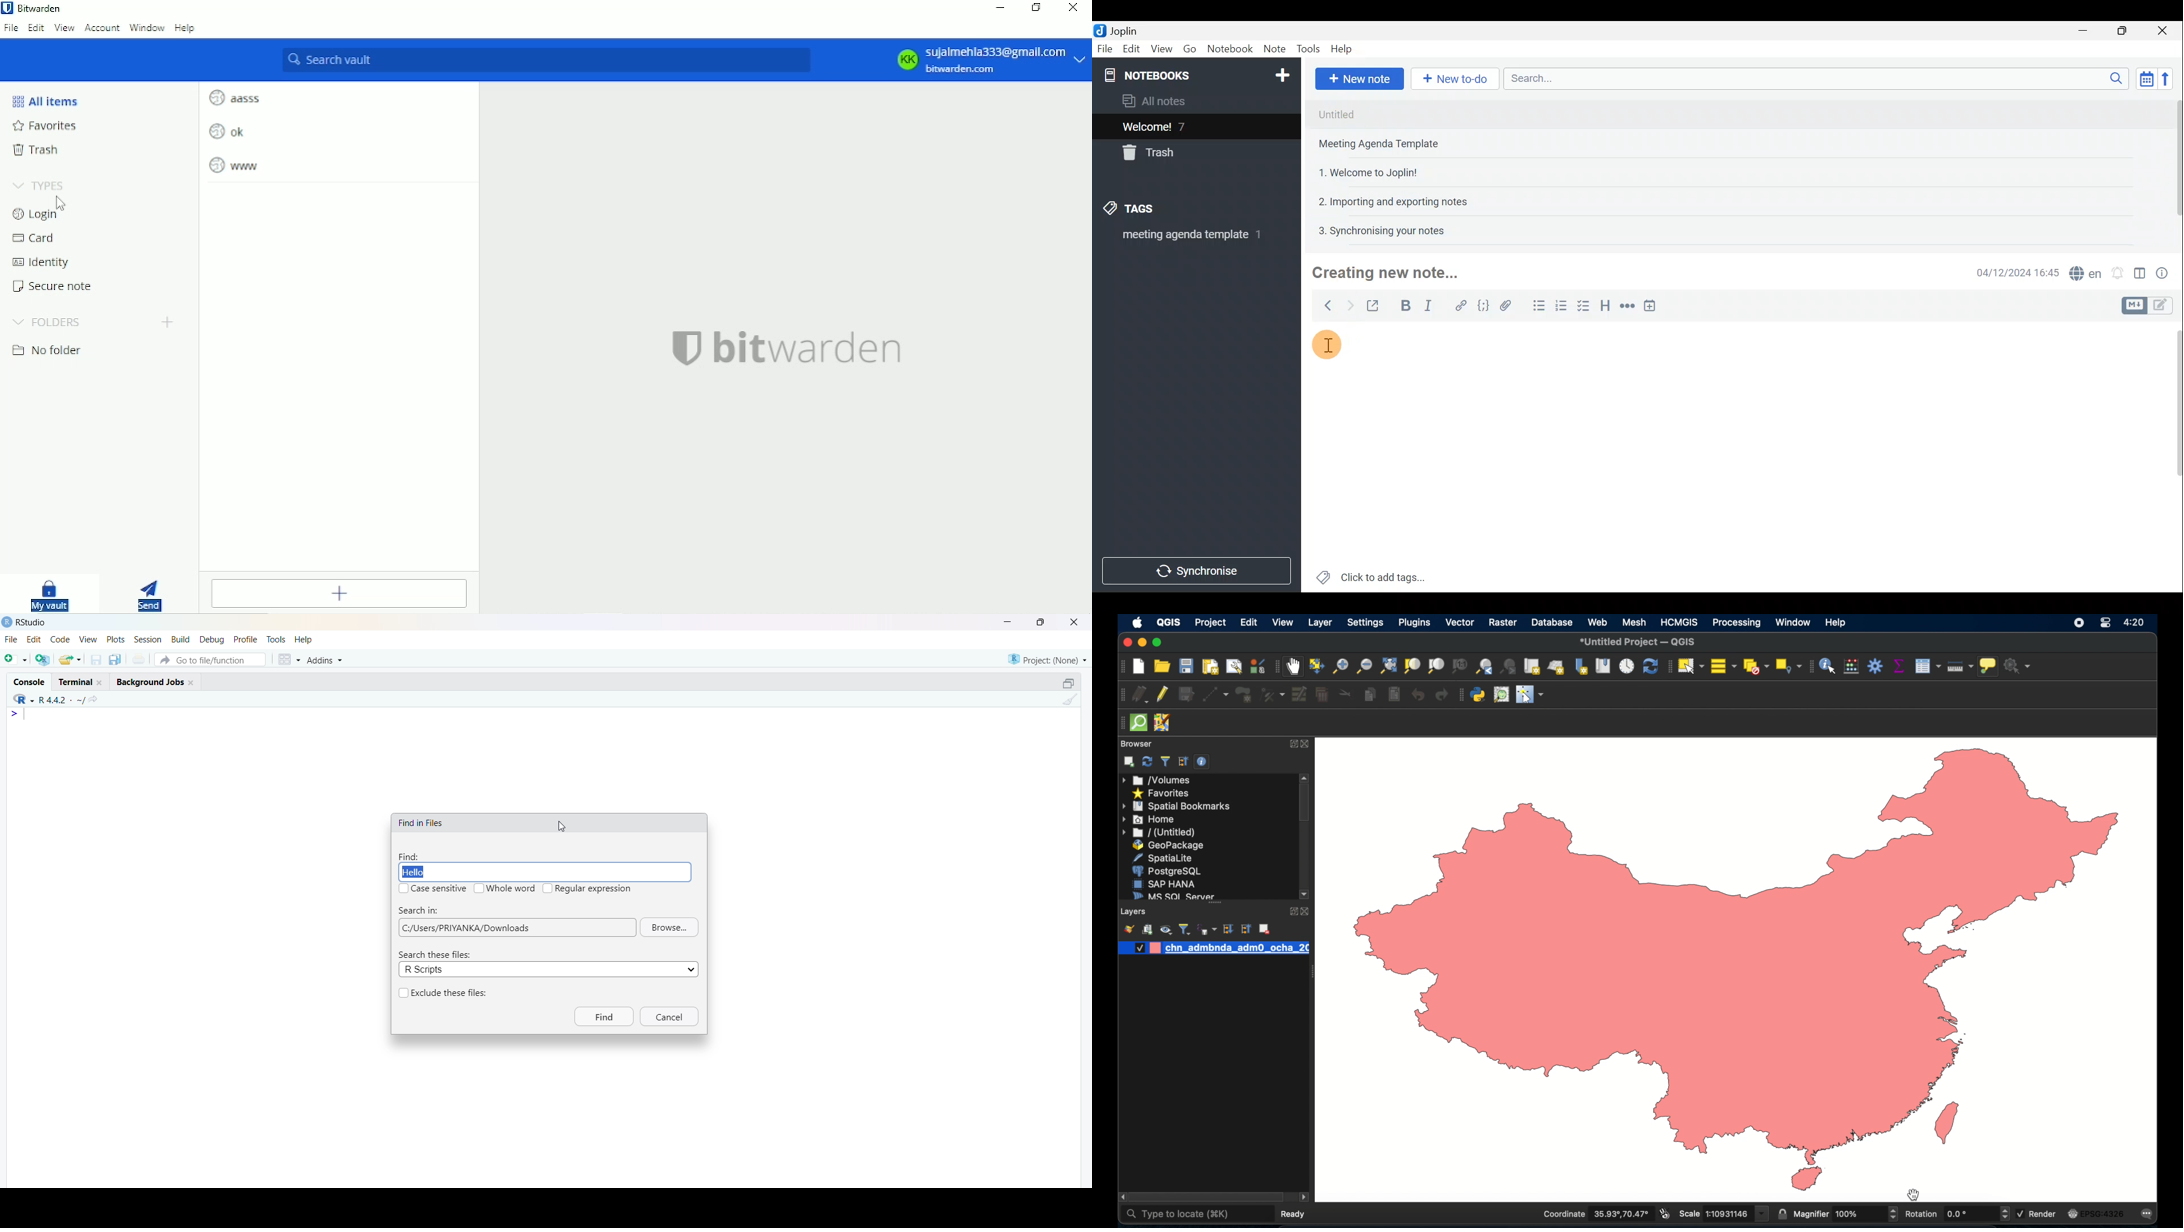 The width and height of the screenshot is (2184, 1232). Describe the element at coordinates (1506, 305) in the screenshot. I see `Attach file` at that location.